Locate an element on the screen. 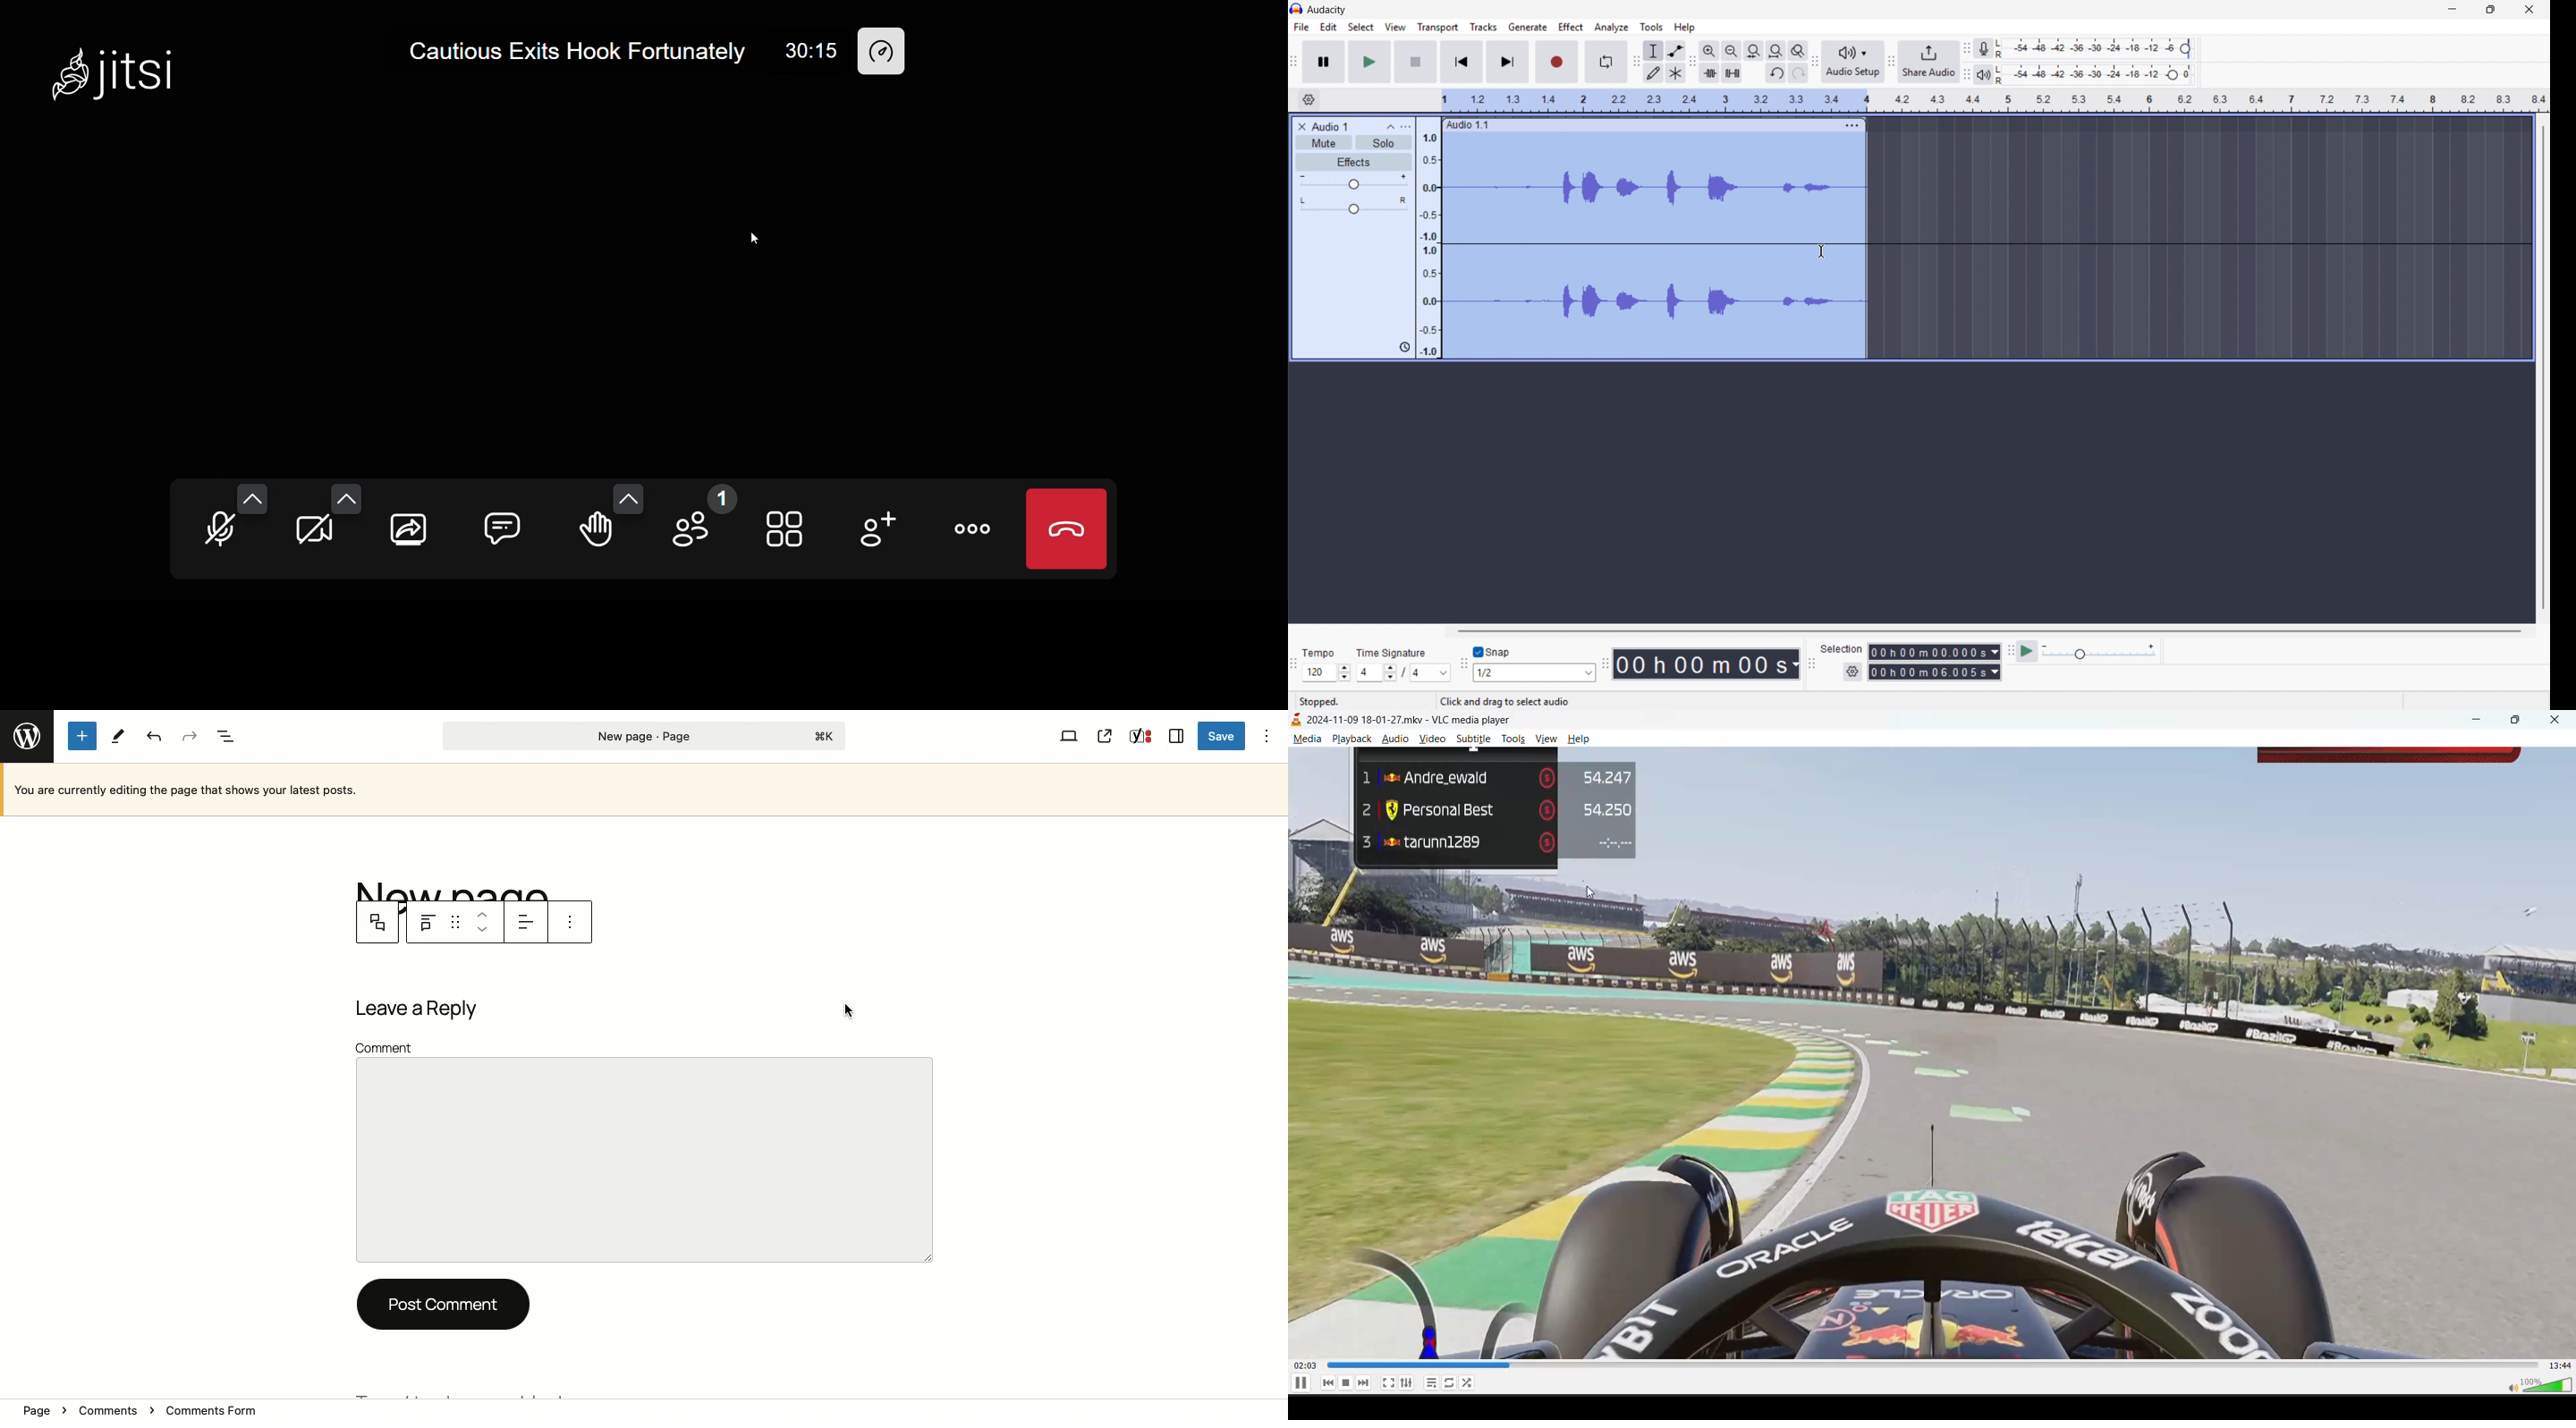 The image size is (2576, 1428). Leave a reply is located at coordinates (433, 1006).